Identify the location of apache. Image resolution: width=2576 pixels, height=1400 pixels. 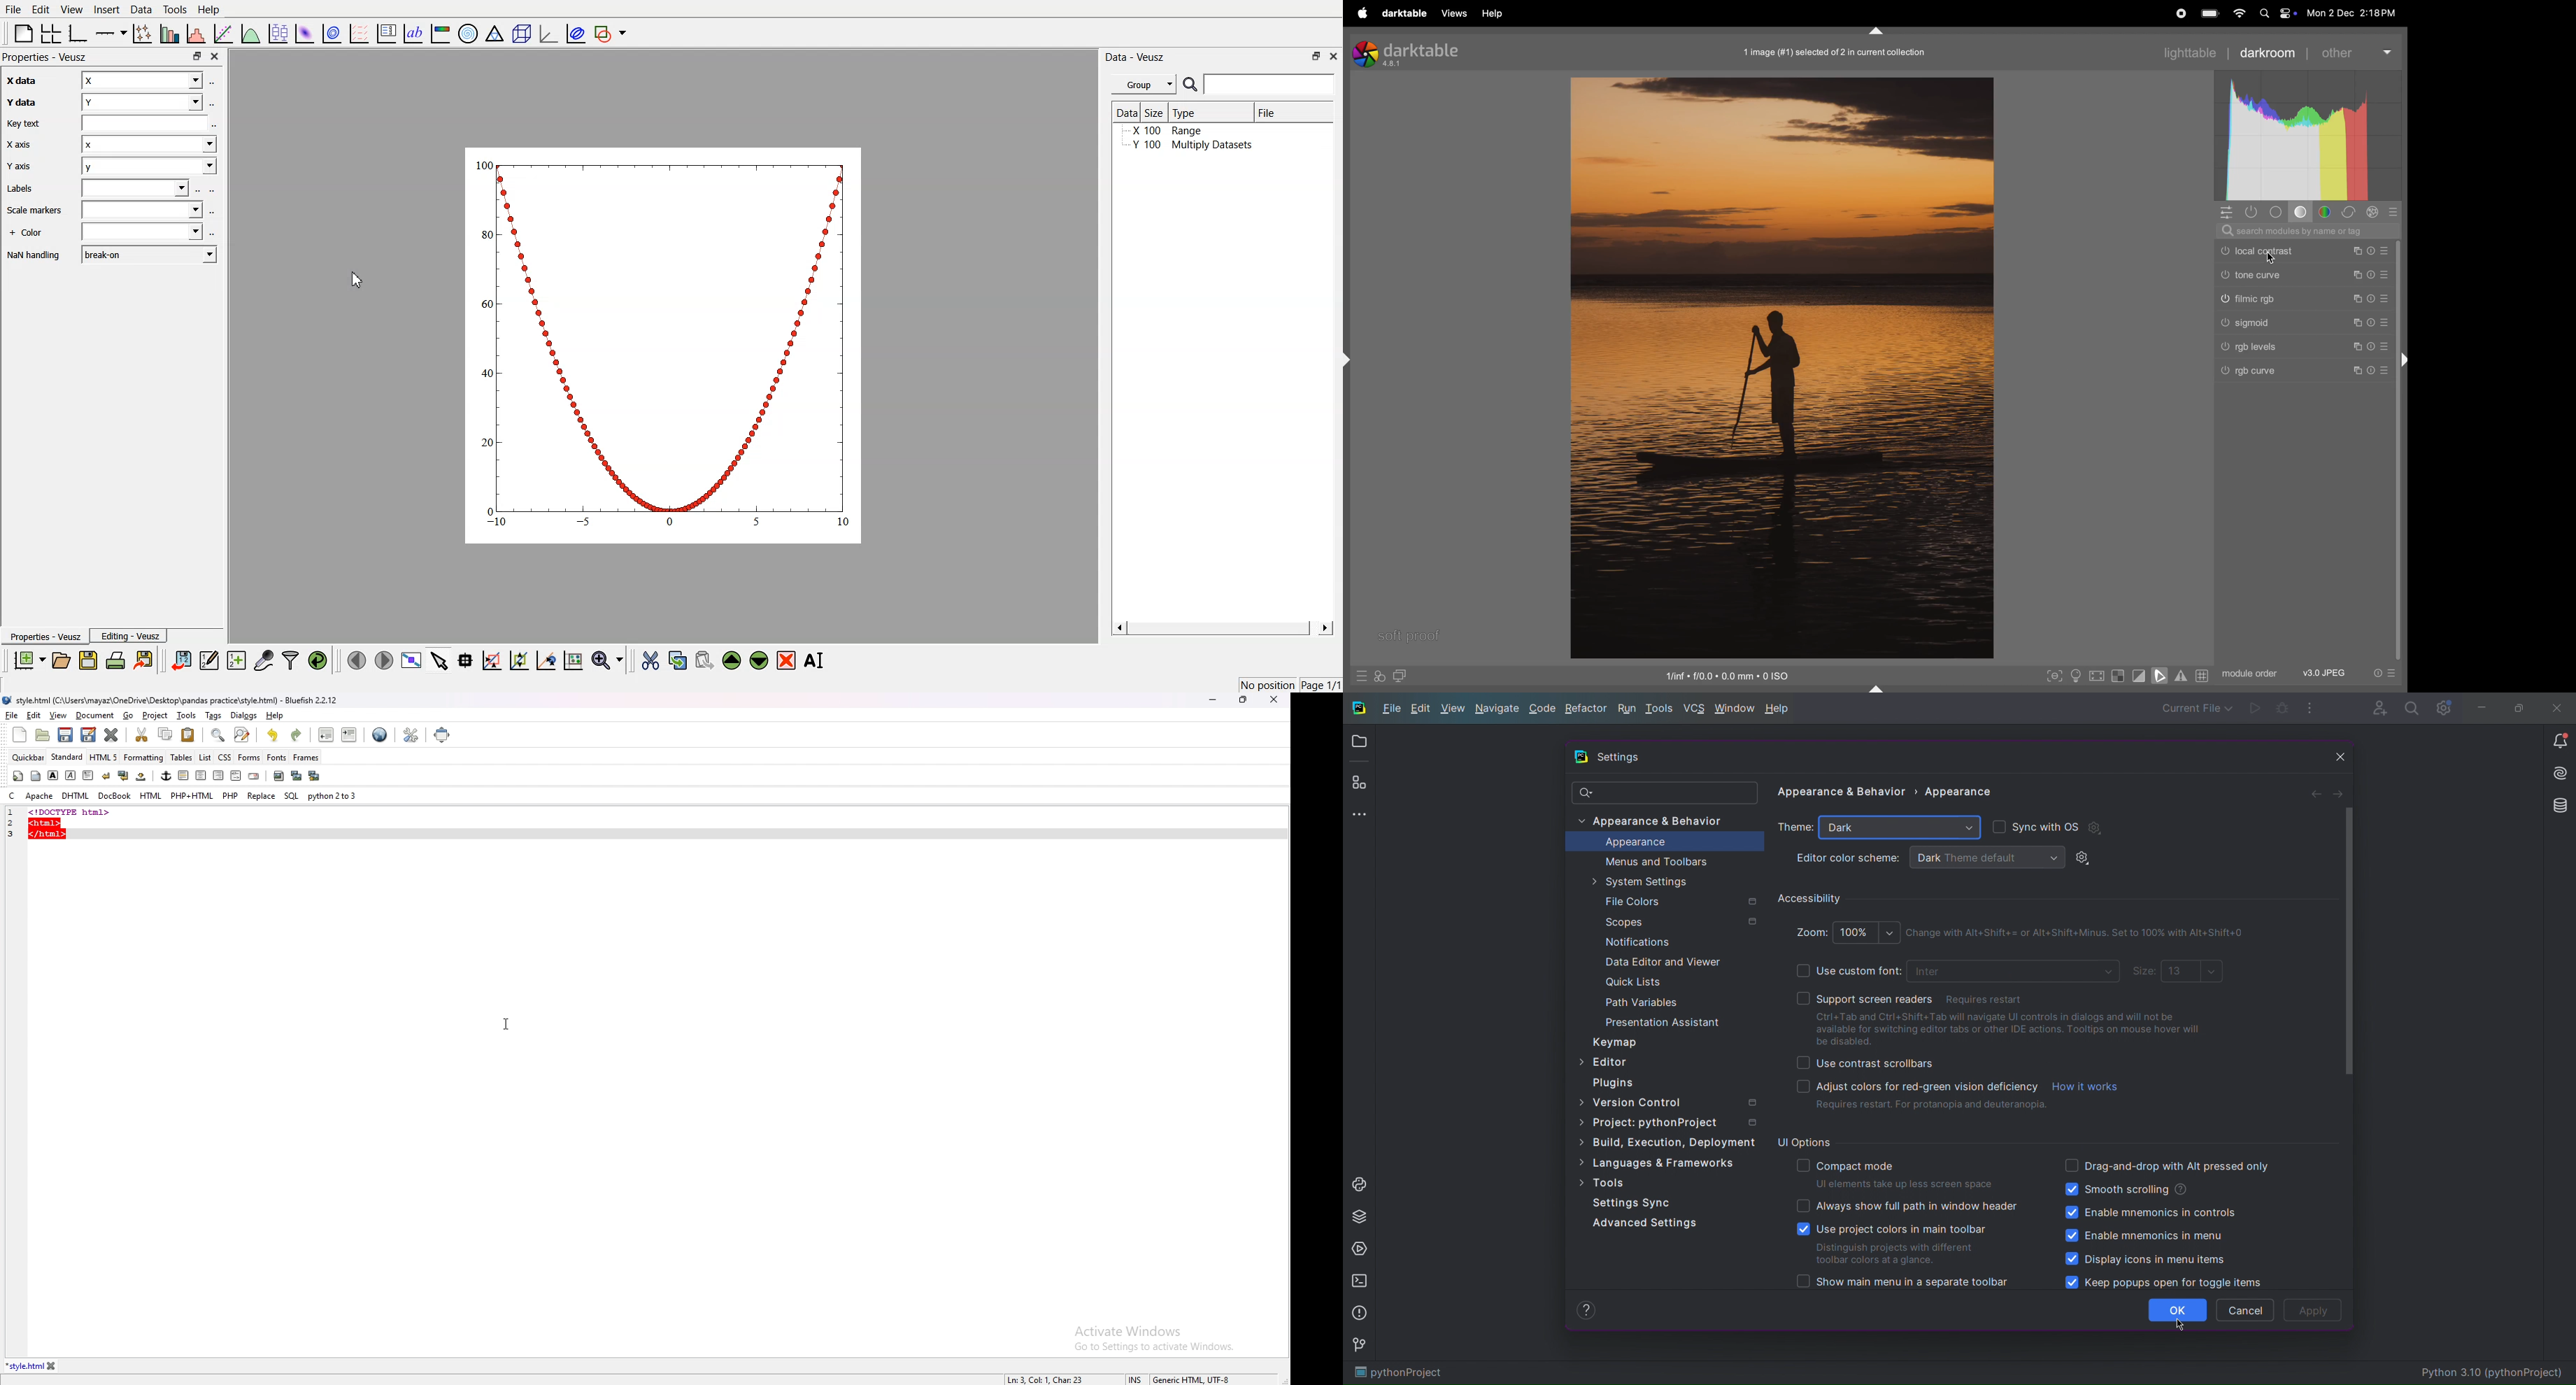
(40, 796).